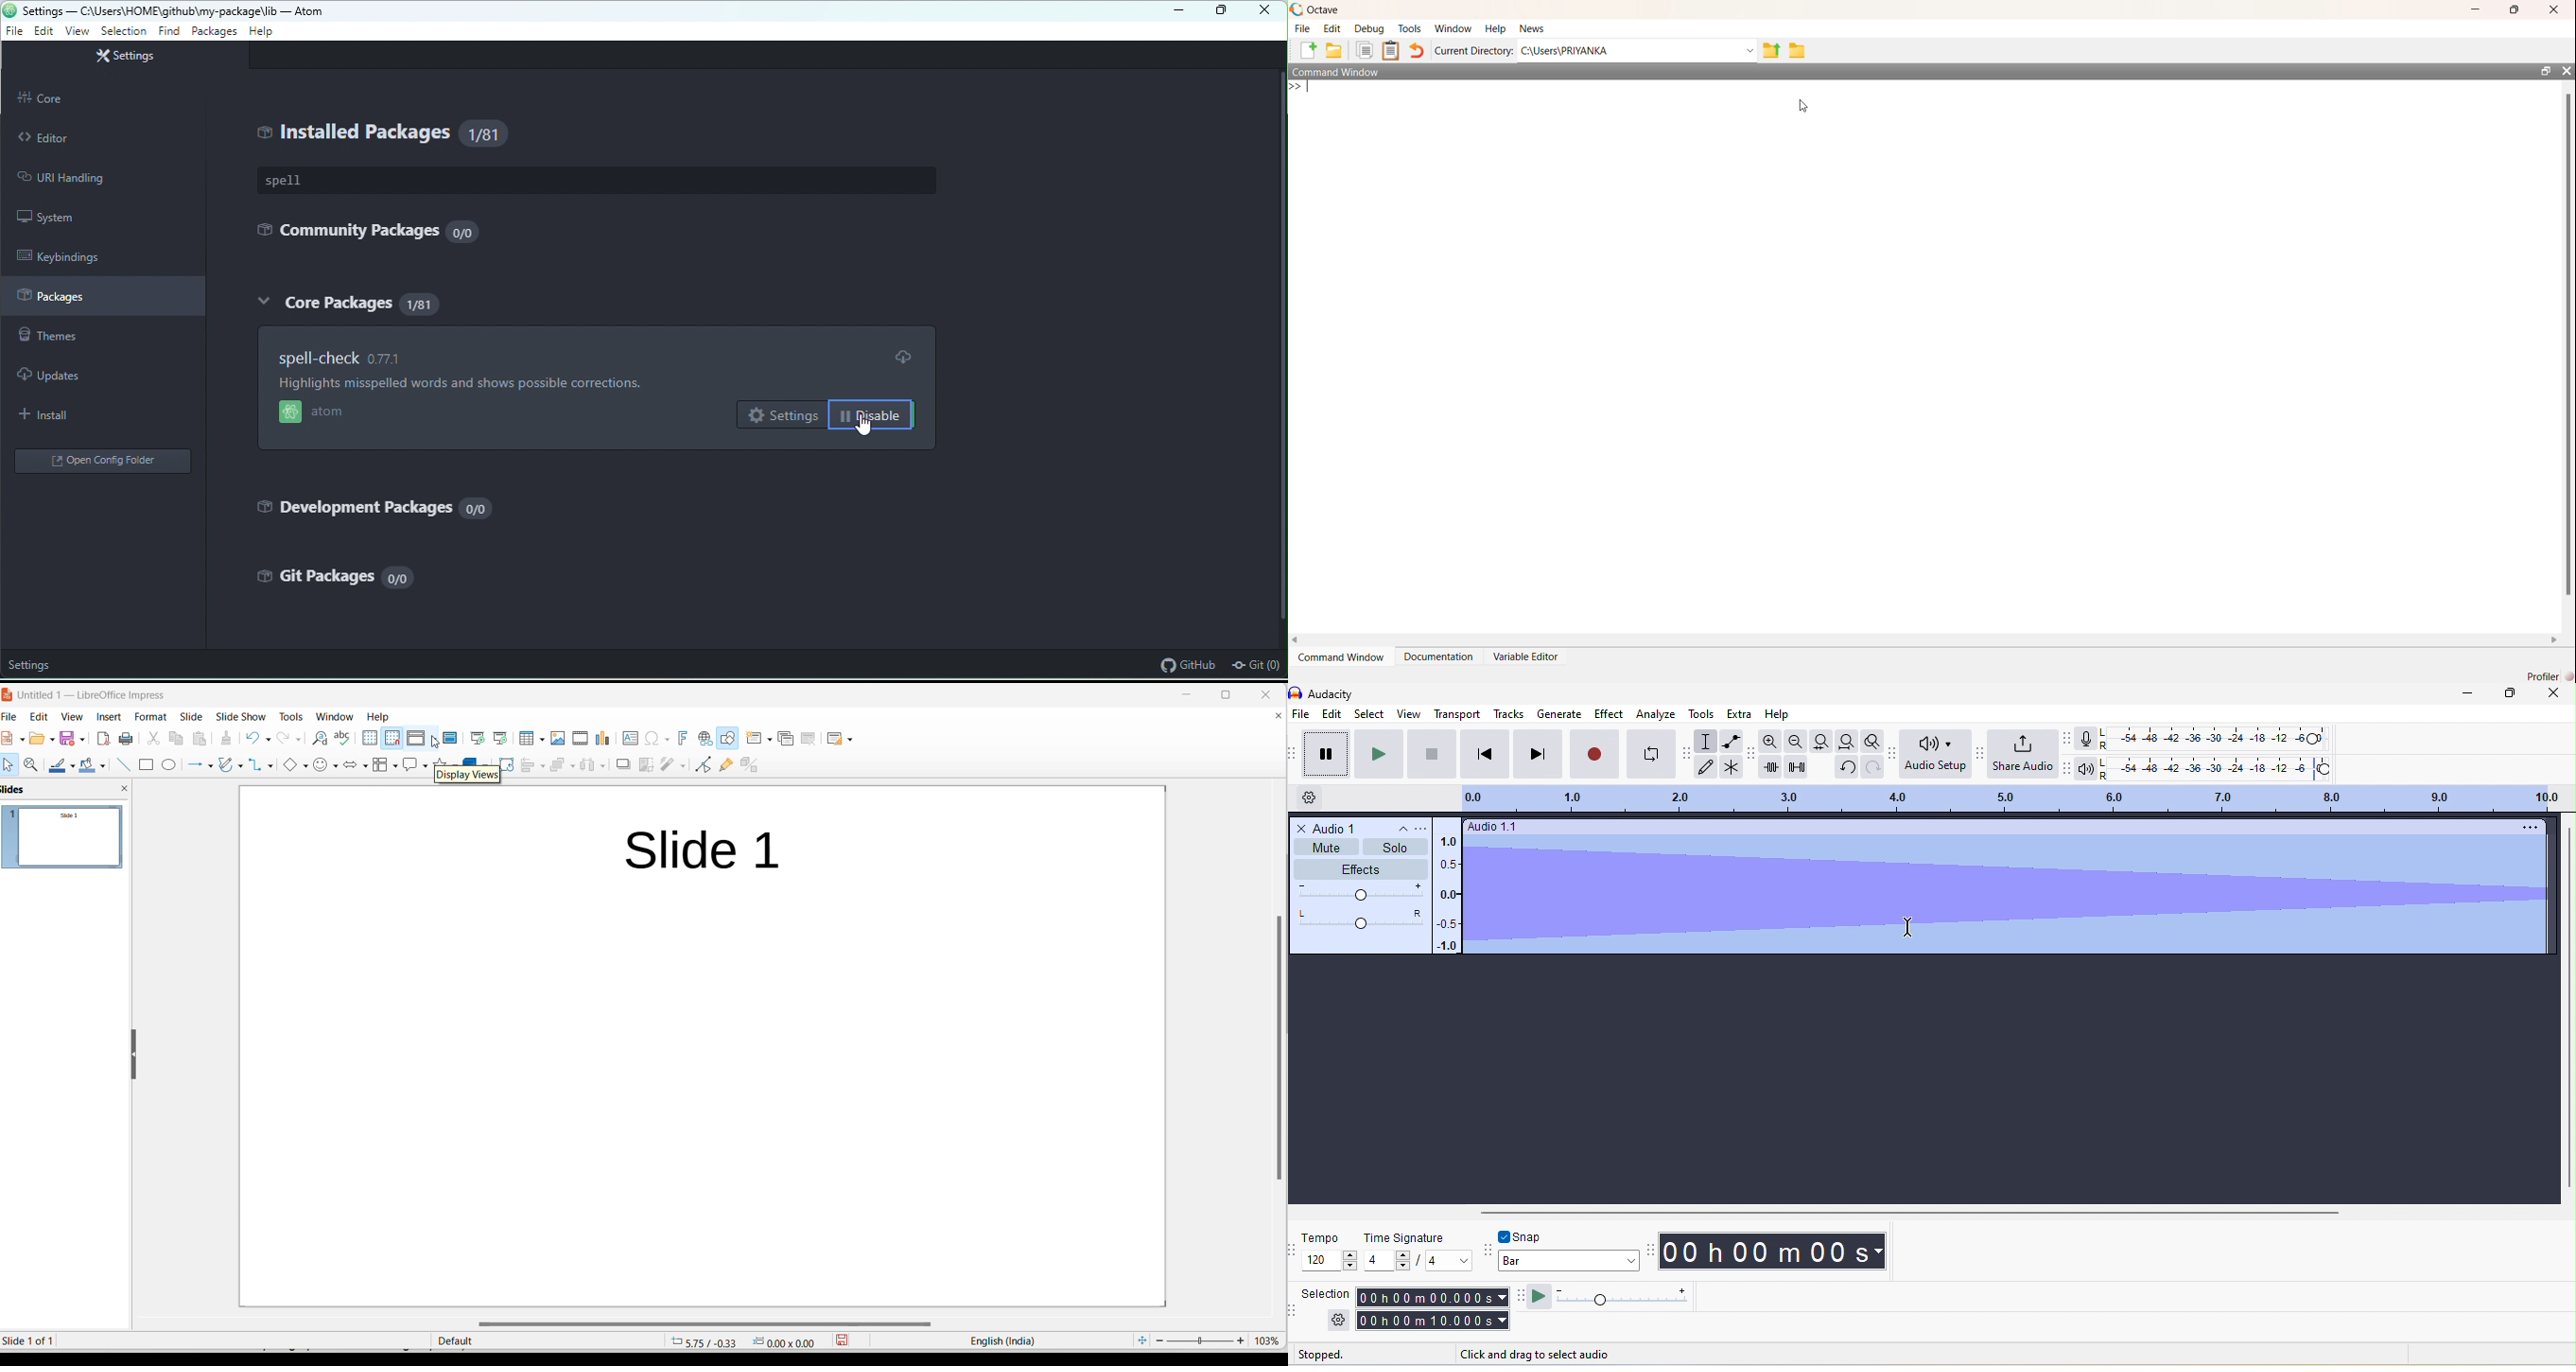 Image resolution: width=2576 pixels, height=1372 pixels. Describe the element at coordinates (105, 765) in the screenshot. I see `fill color options` at that location.